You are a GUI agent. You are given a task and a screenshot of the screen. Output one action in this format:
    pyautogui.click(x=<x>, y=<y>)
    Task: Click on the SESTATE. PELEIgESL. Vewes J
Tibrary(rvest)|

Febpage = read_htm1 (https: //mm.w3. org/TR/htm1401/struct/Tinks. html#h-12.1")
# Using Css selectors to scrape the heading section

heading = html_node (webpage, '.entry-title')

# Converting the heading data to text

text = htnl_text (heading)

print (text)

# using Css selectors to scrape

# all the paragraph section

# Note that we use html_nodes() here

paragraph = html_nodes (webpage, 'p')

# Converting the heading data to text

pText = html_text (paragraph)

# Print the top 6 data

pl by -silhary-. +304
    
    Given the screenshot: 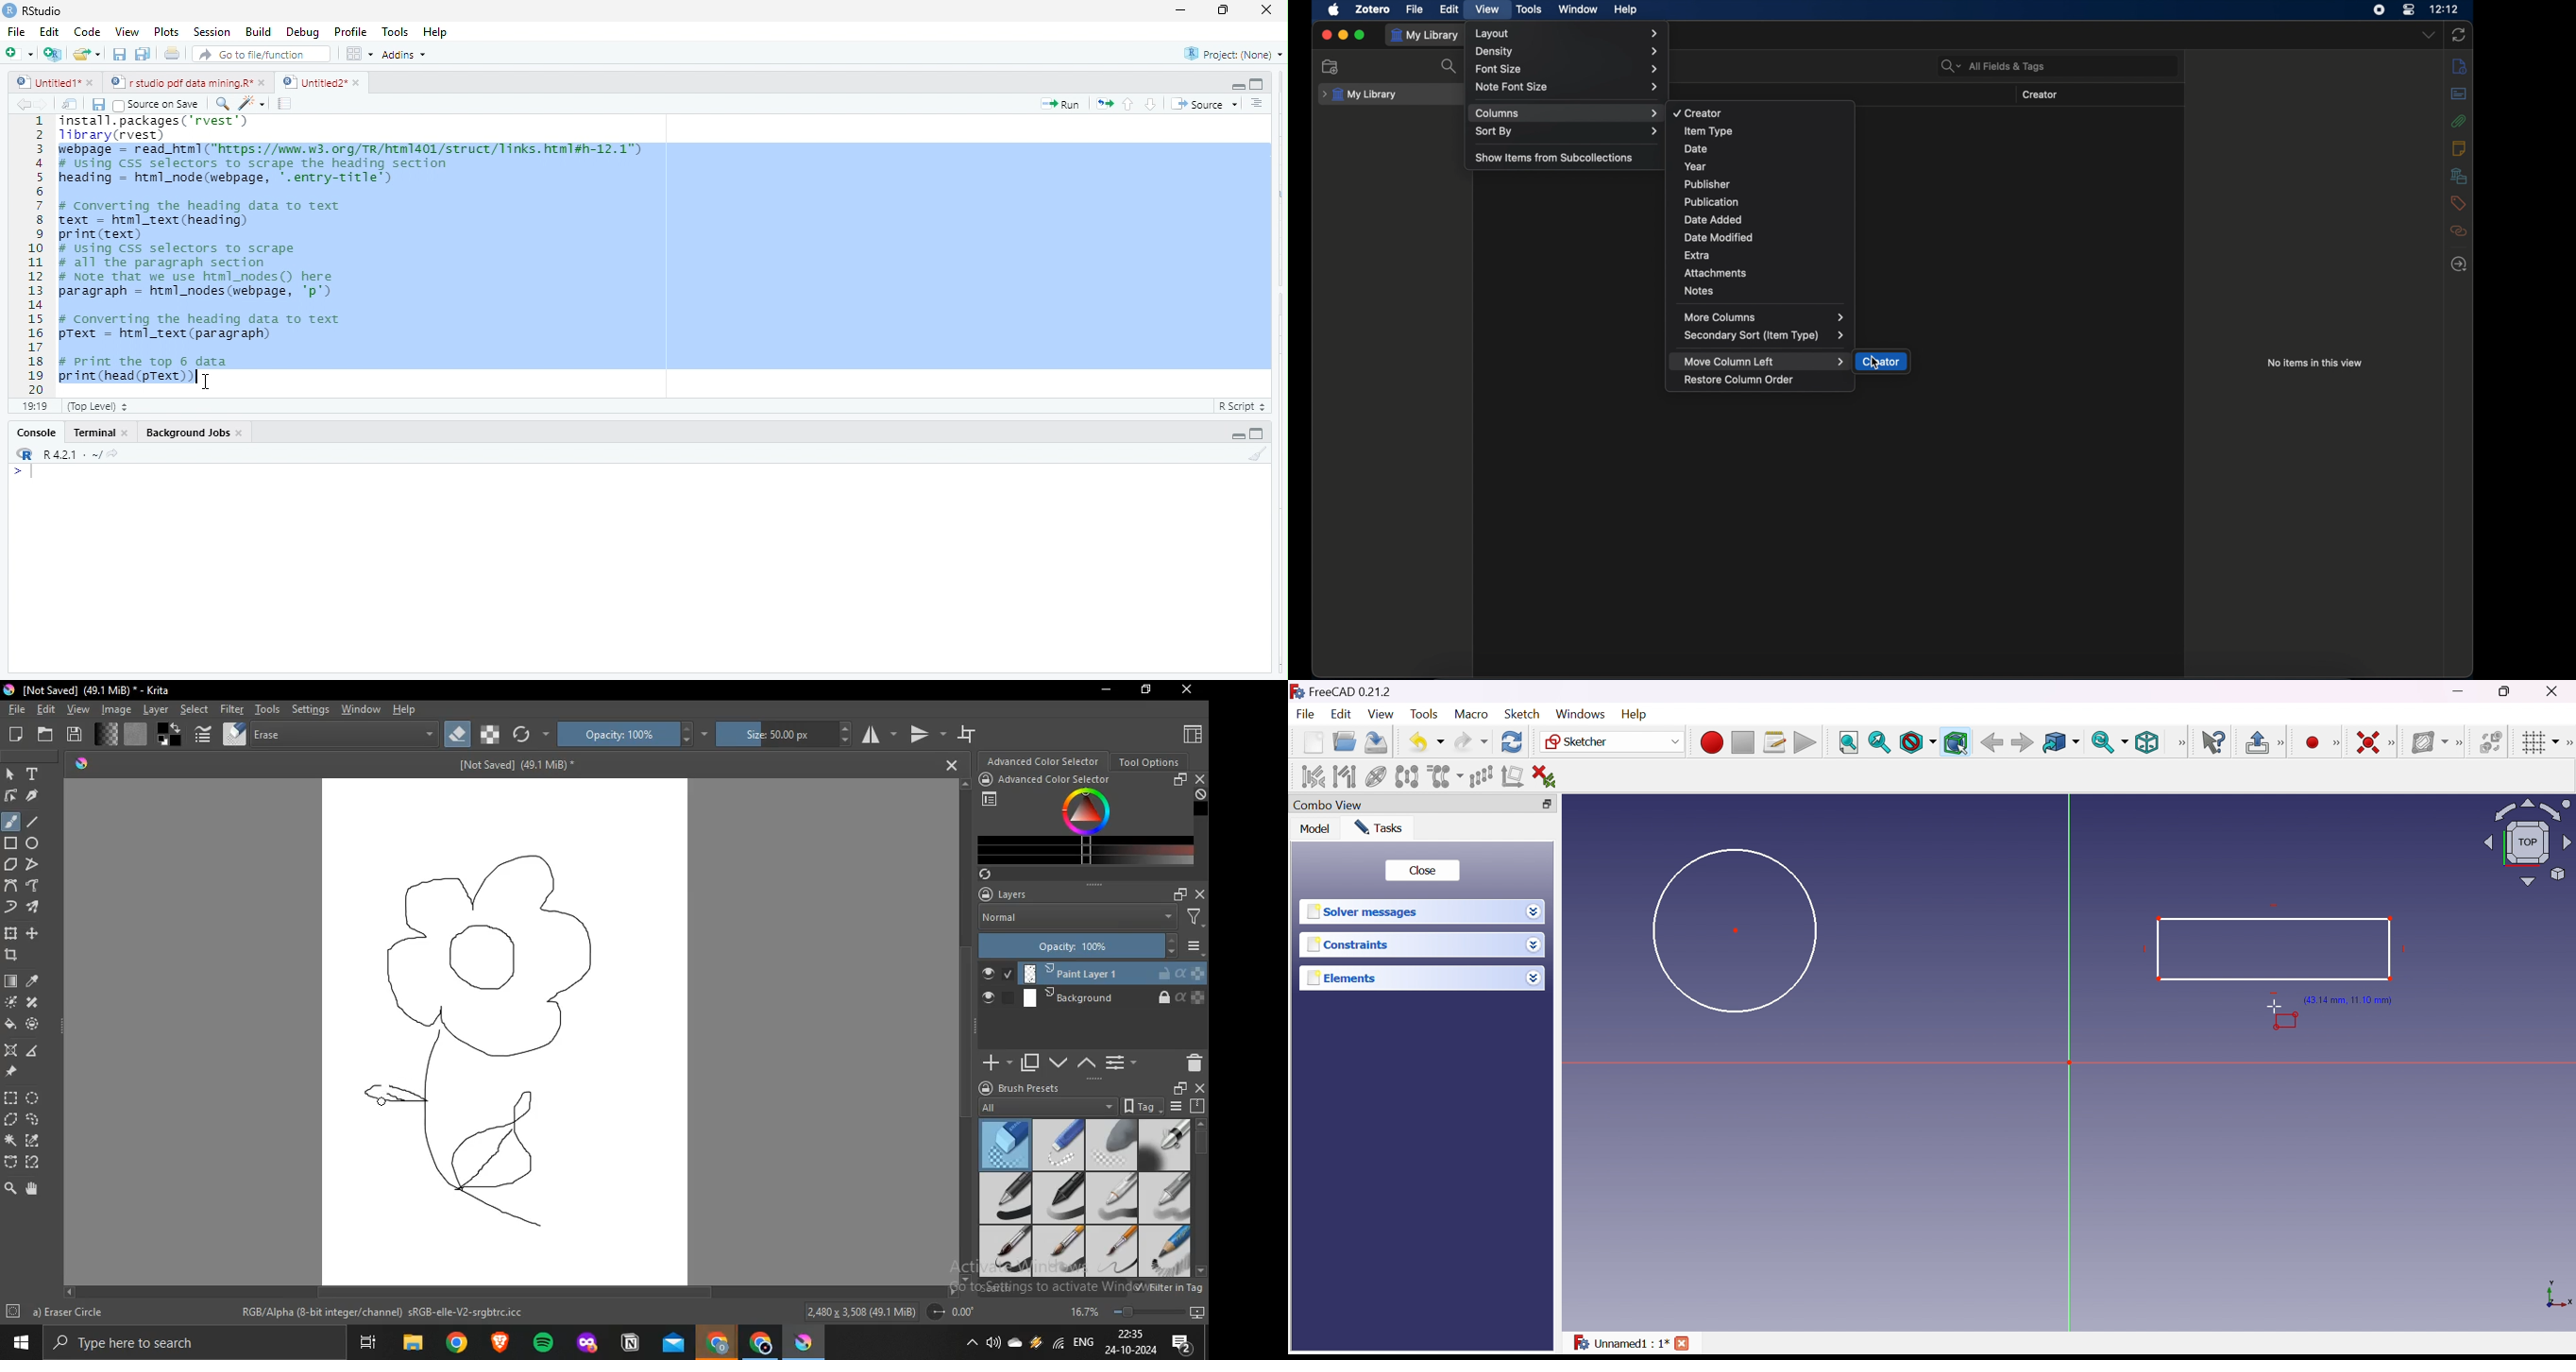 What is the action you would take?
    pyautogui.click(x=666, y=253)
    